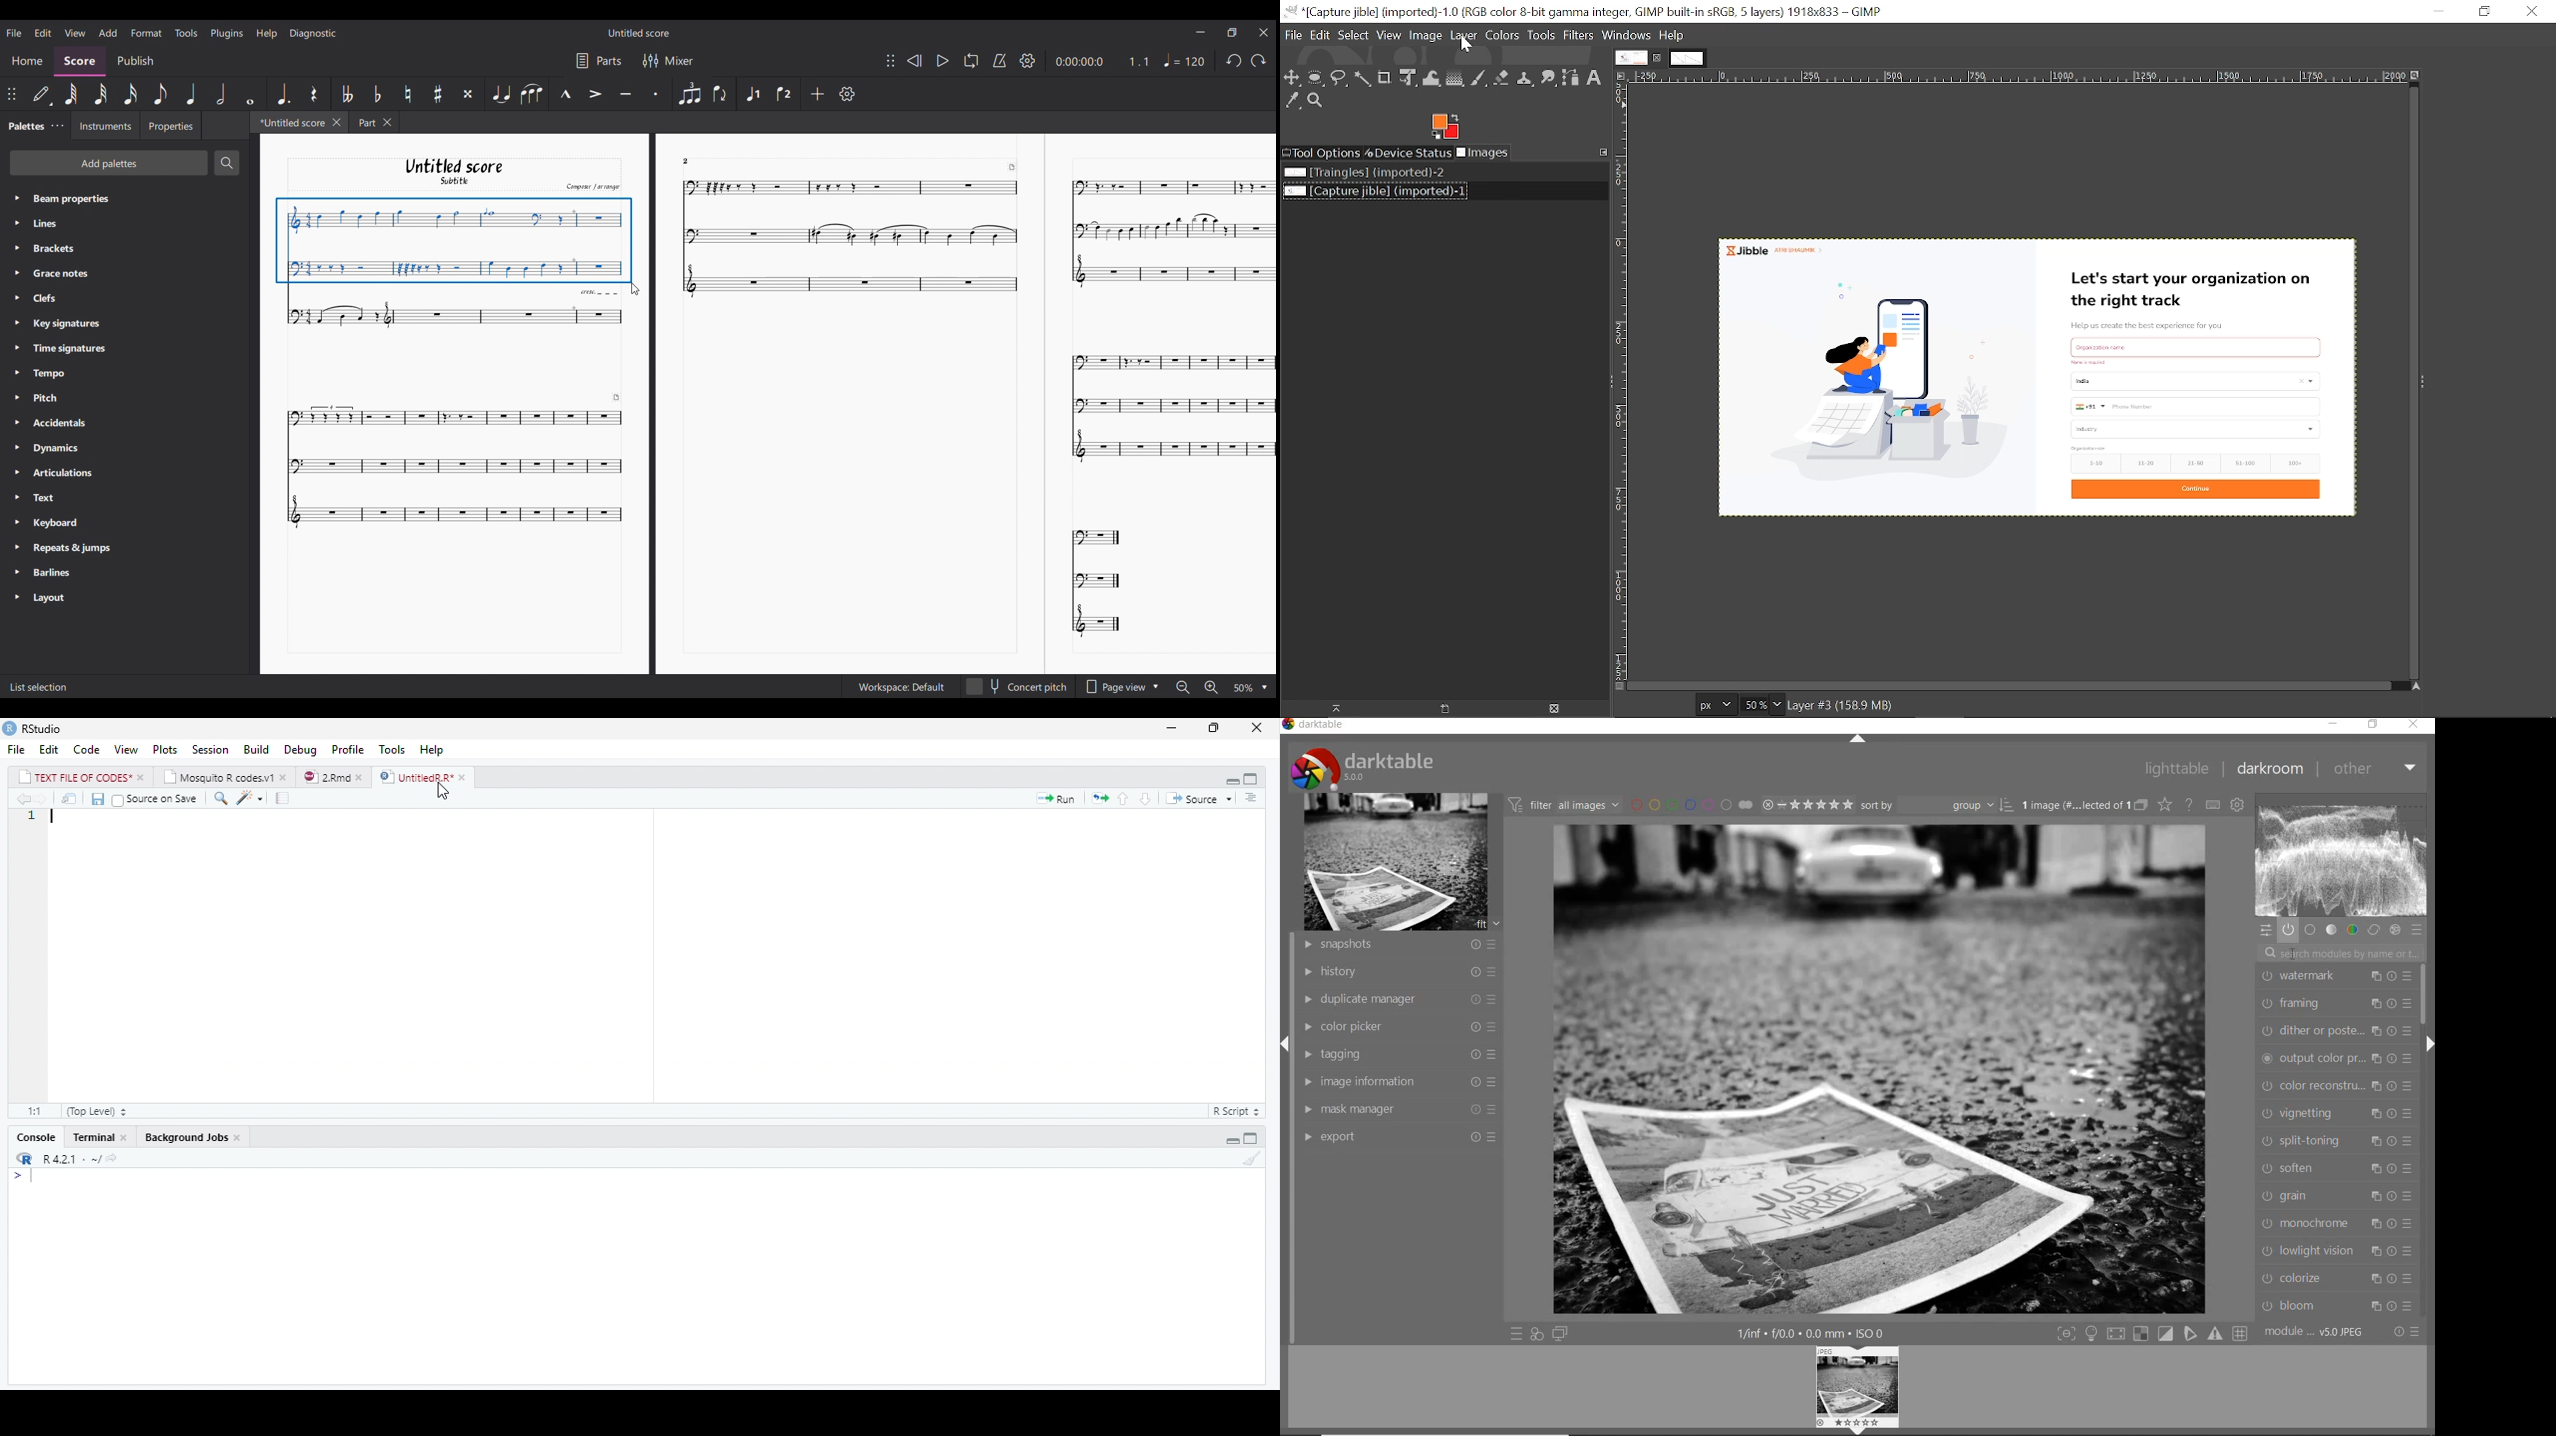 This screenshot has height=1456, width=2576. I want to click on 1:1, so click(33, 1112).